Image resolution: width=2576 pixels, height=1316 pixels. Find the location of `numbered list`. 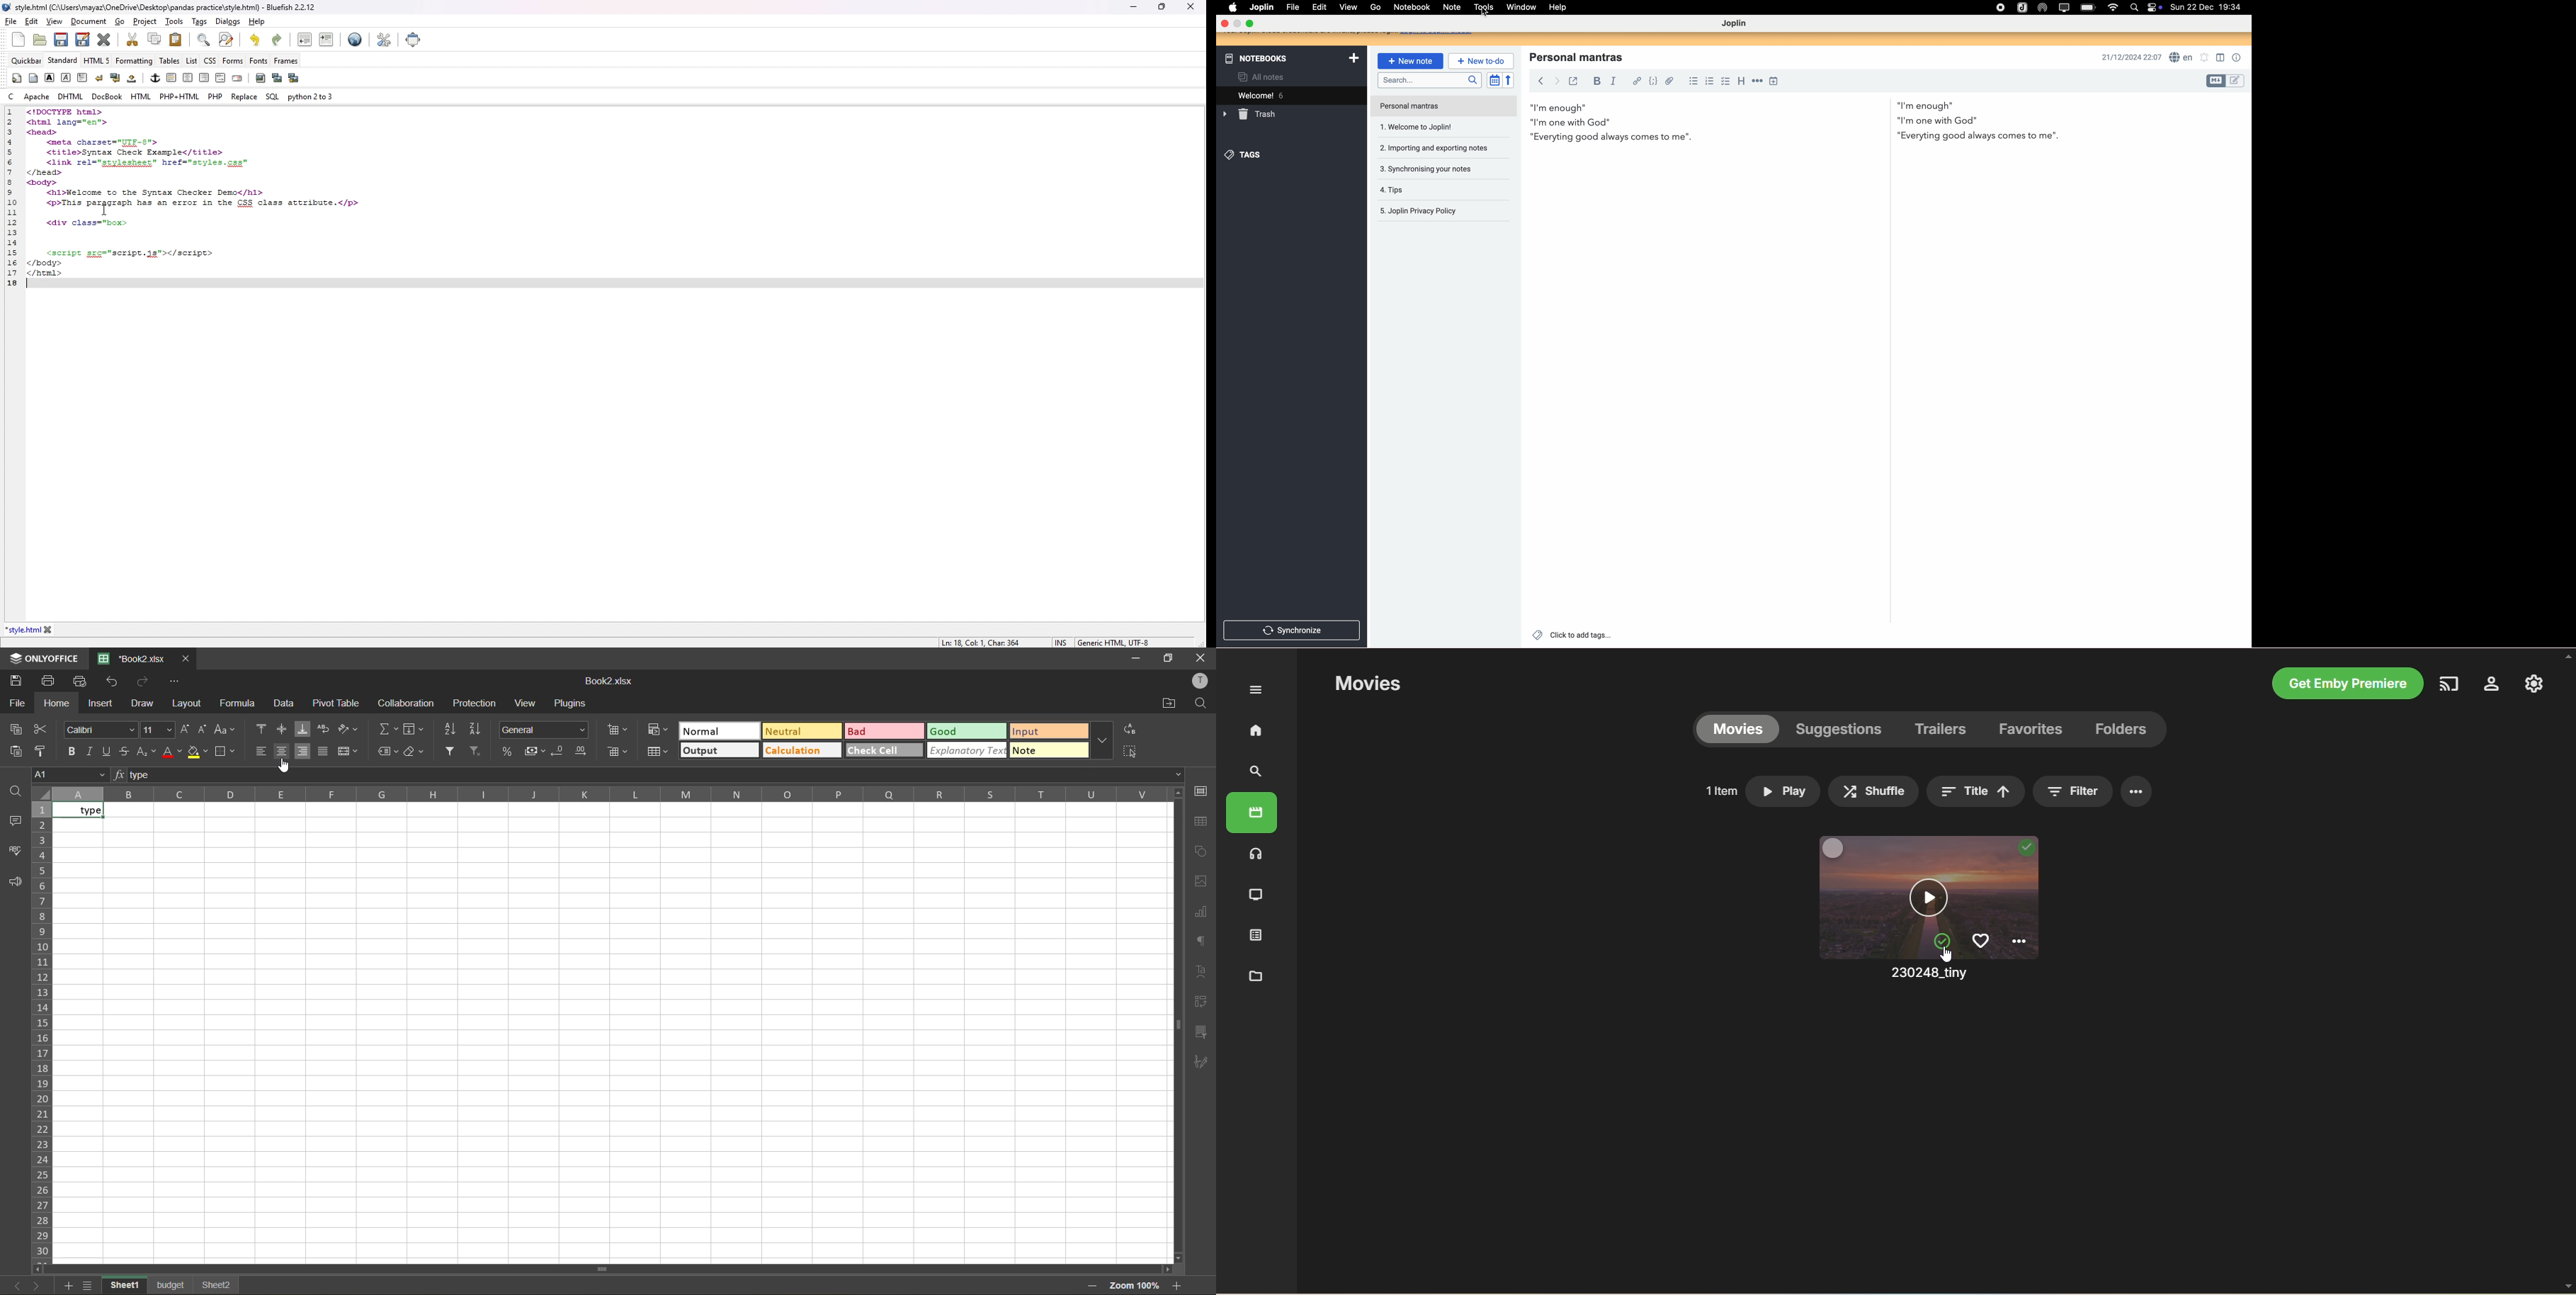

numbered list is located at coordinates (1709, 81).